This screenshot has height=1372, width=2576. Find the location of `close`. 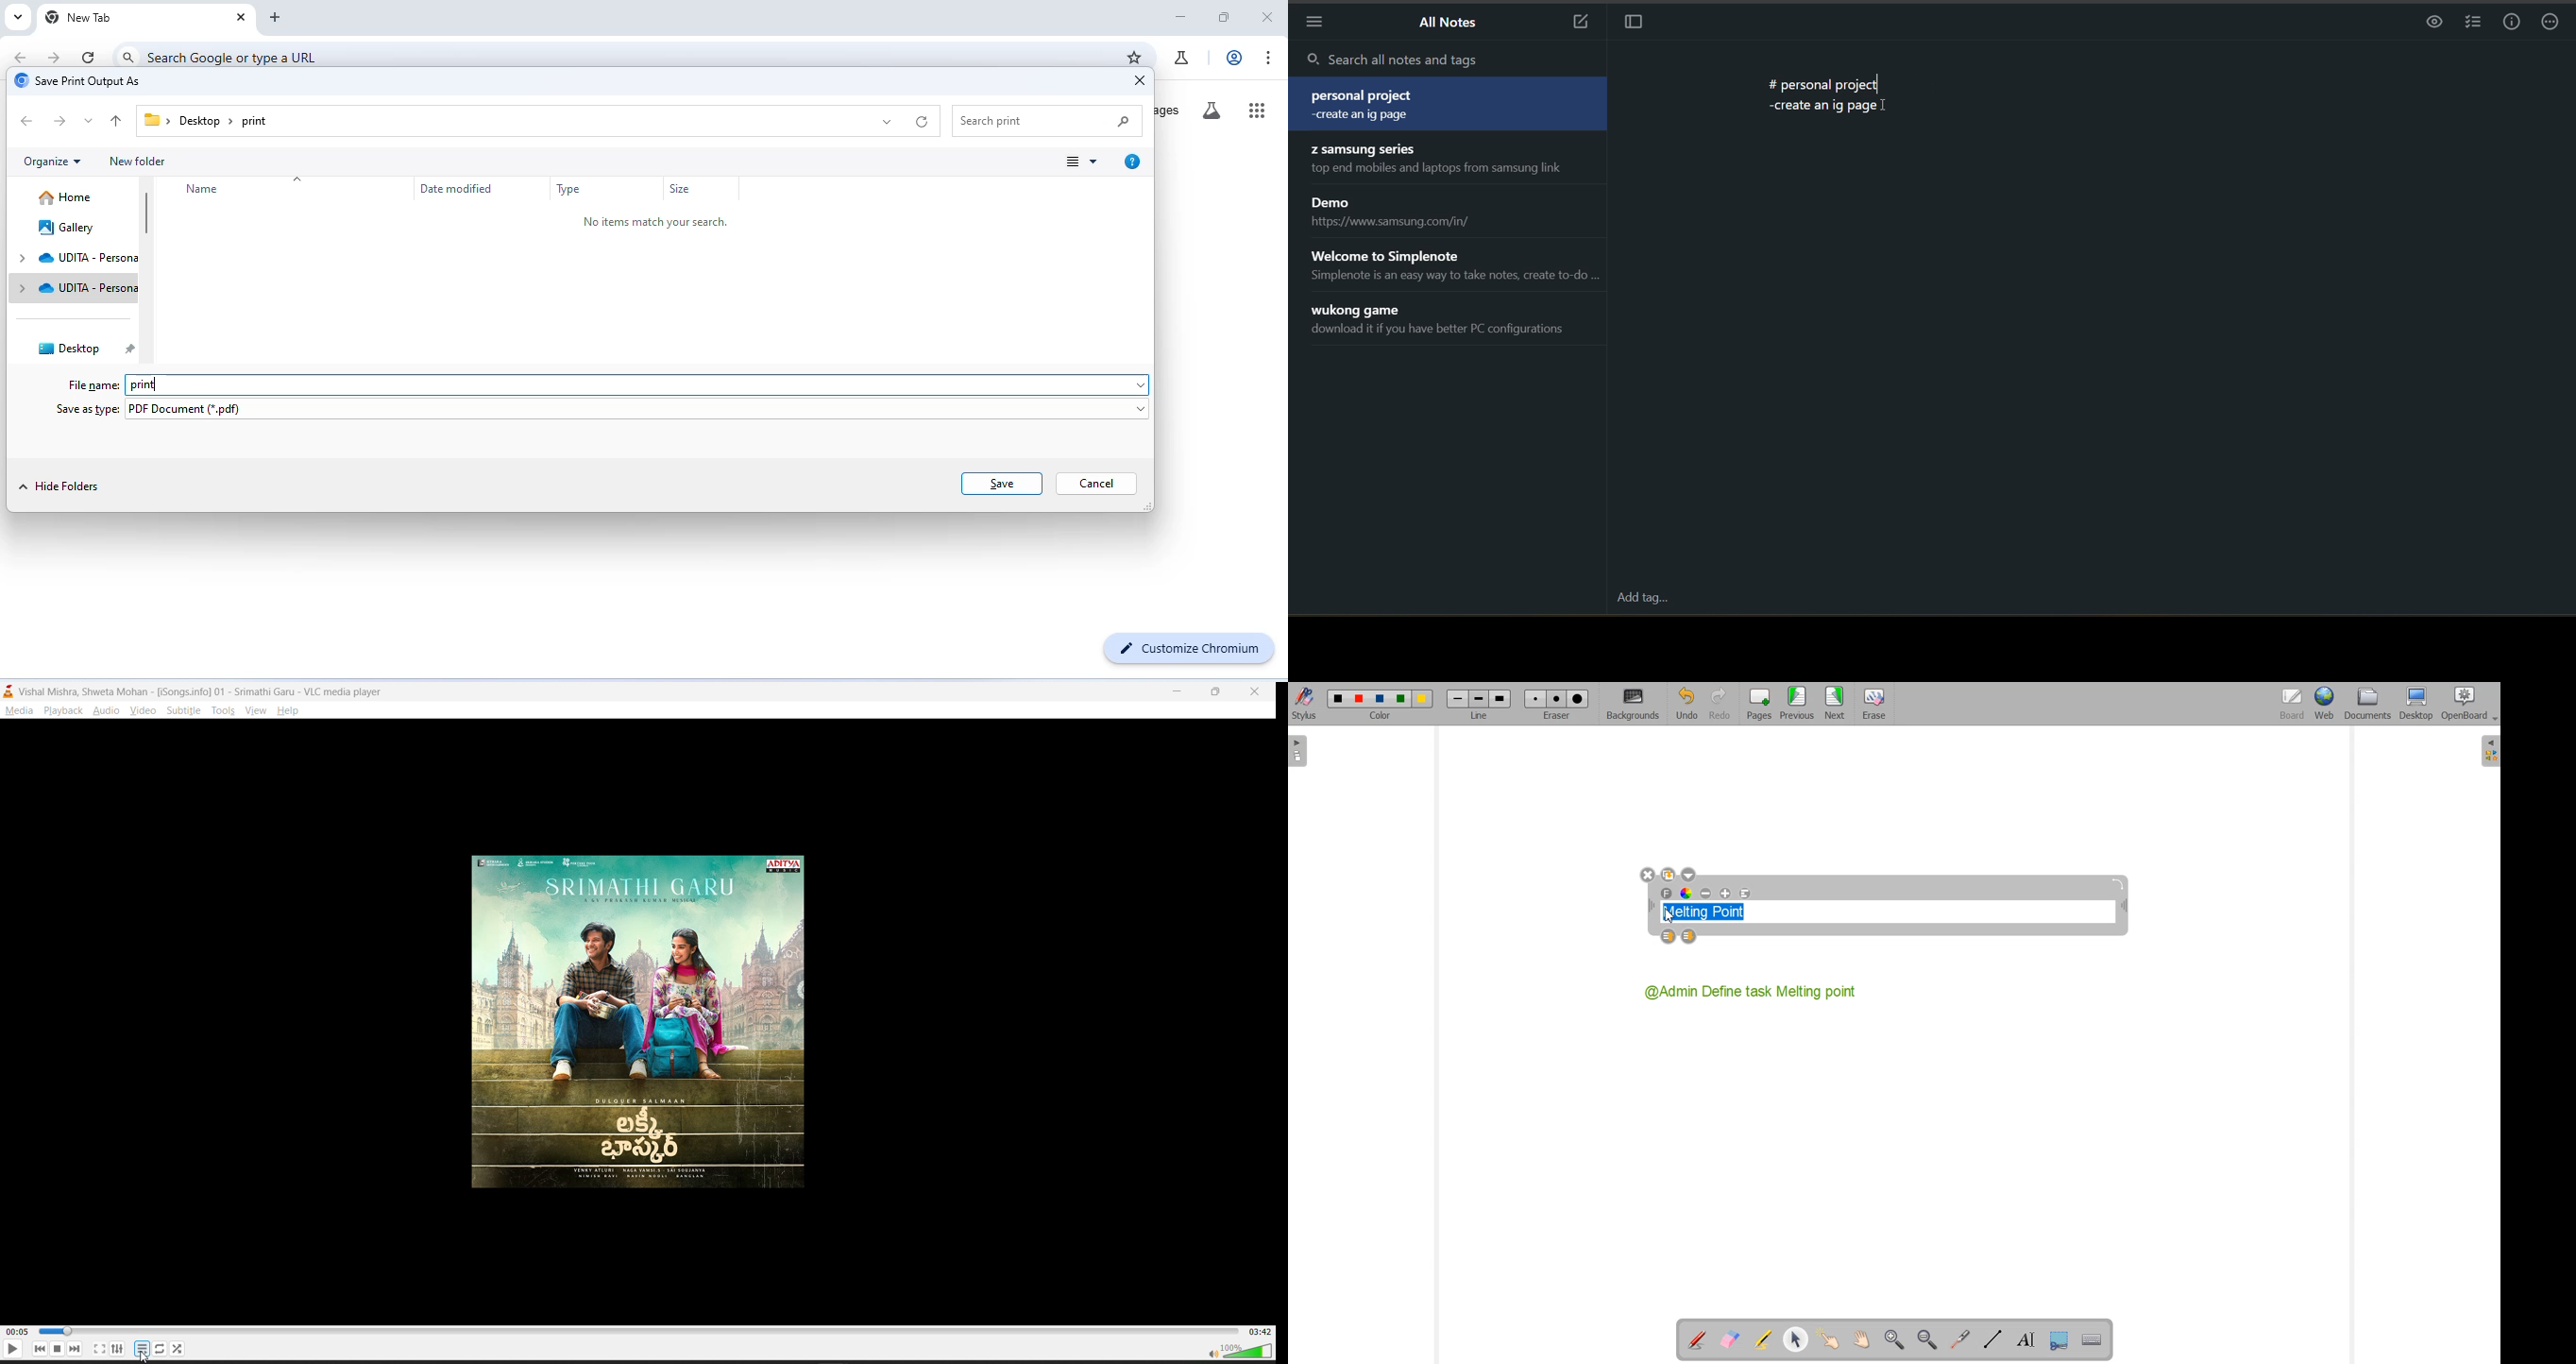

close is located at coordinates (1259, 691).